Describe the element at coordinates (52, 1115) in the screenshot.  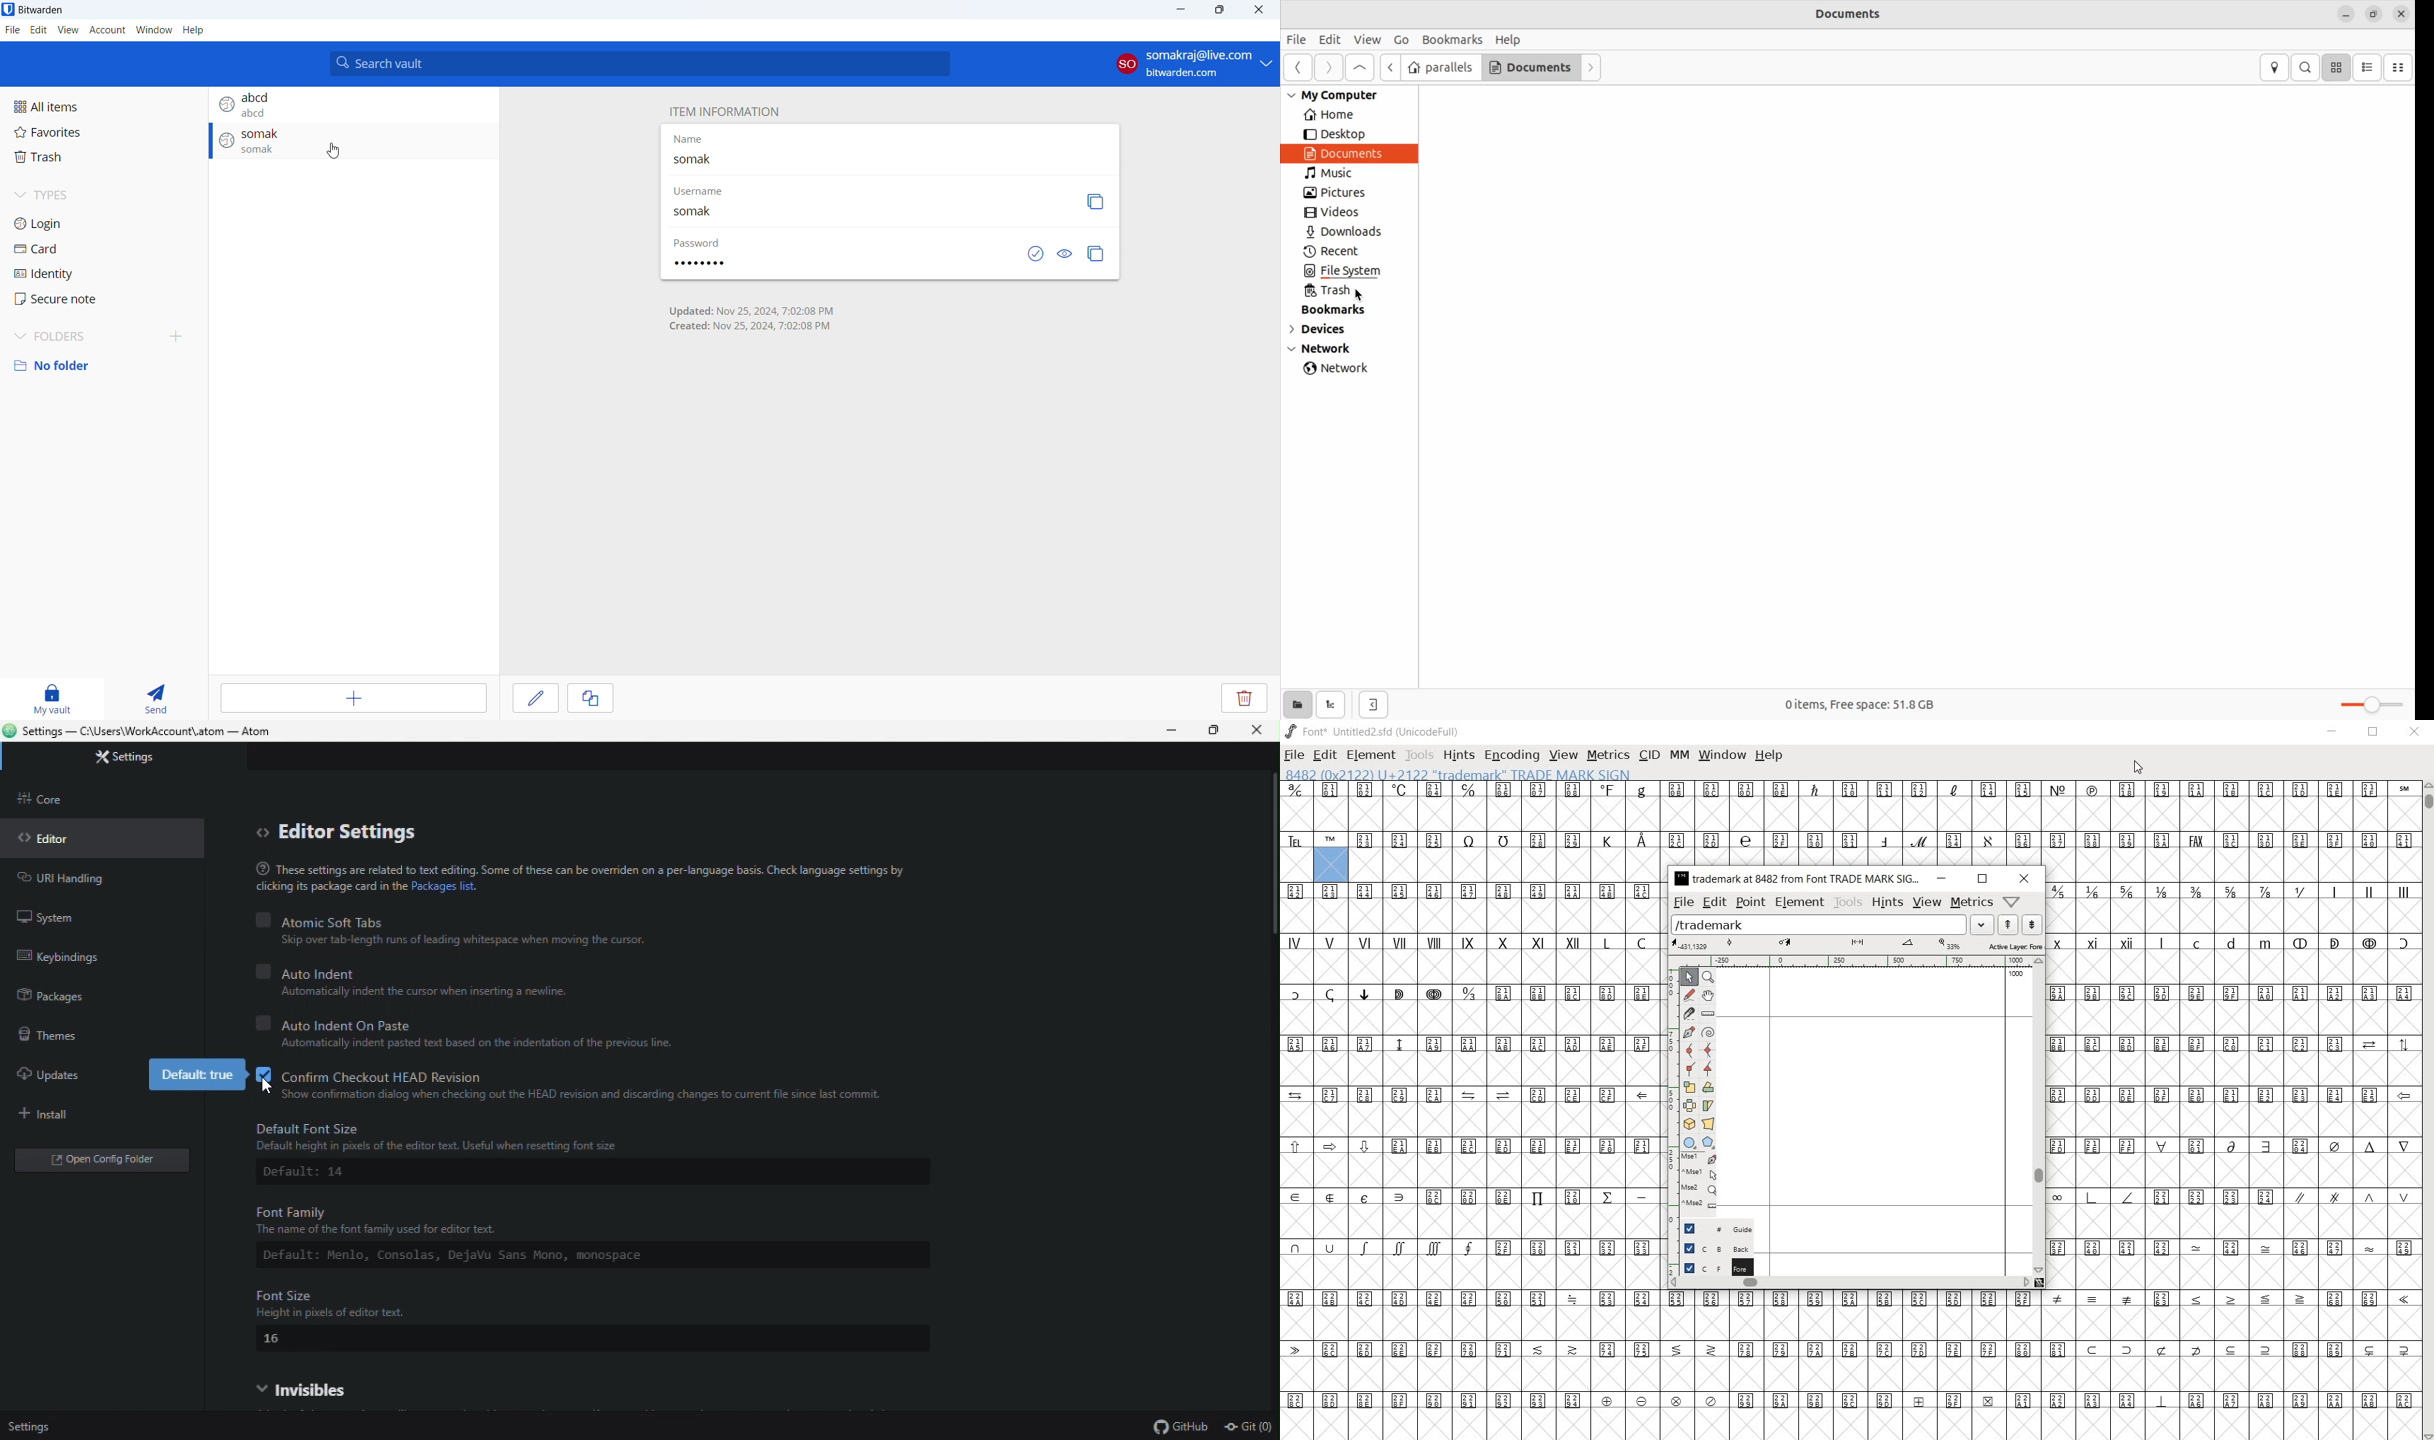
I see `Install` at that location.